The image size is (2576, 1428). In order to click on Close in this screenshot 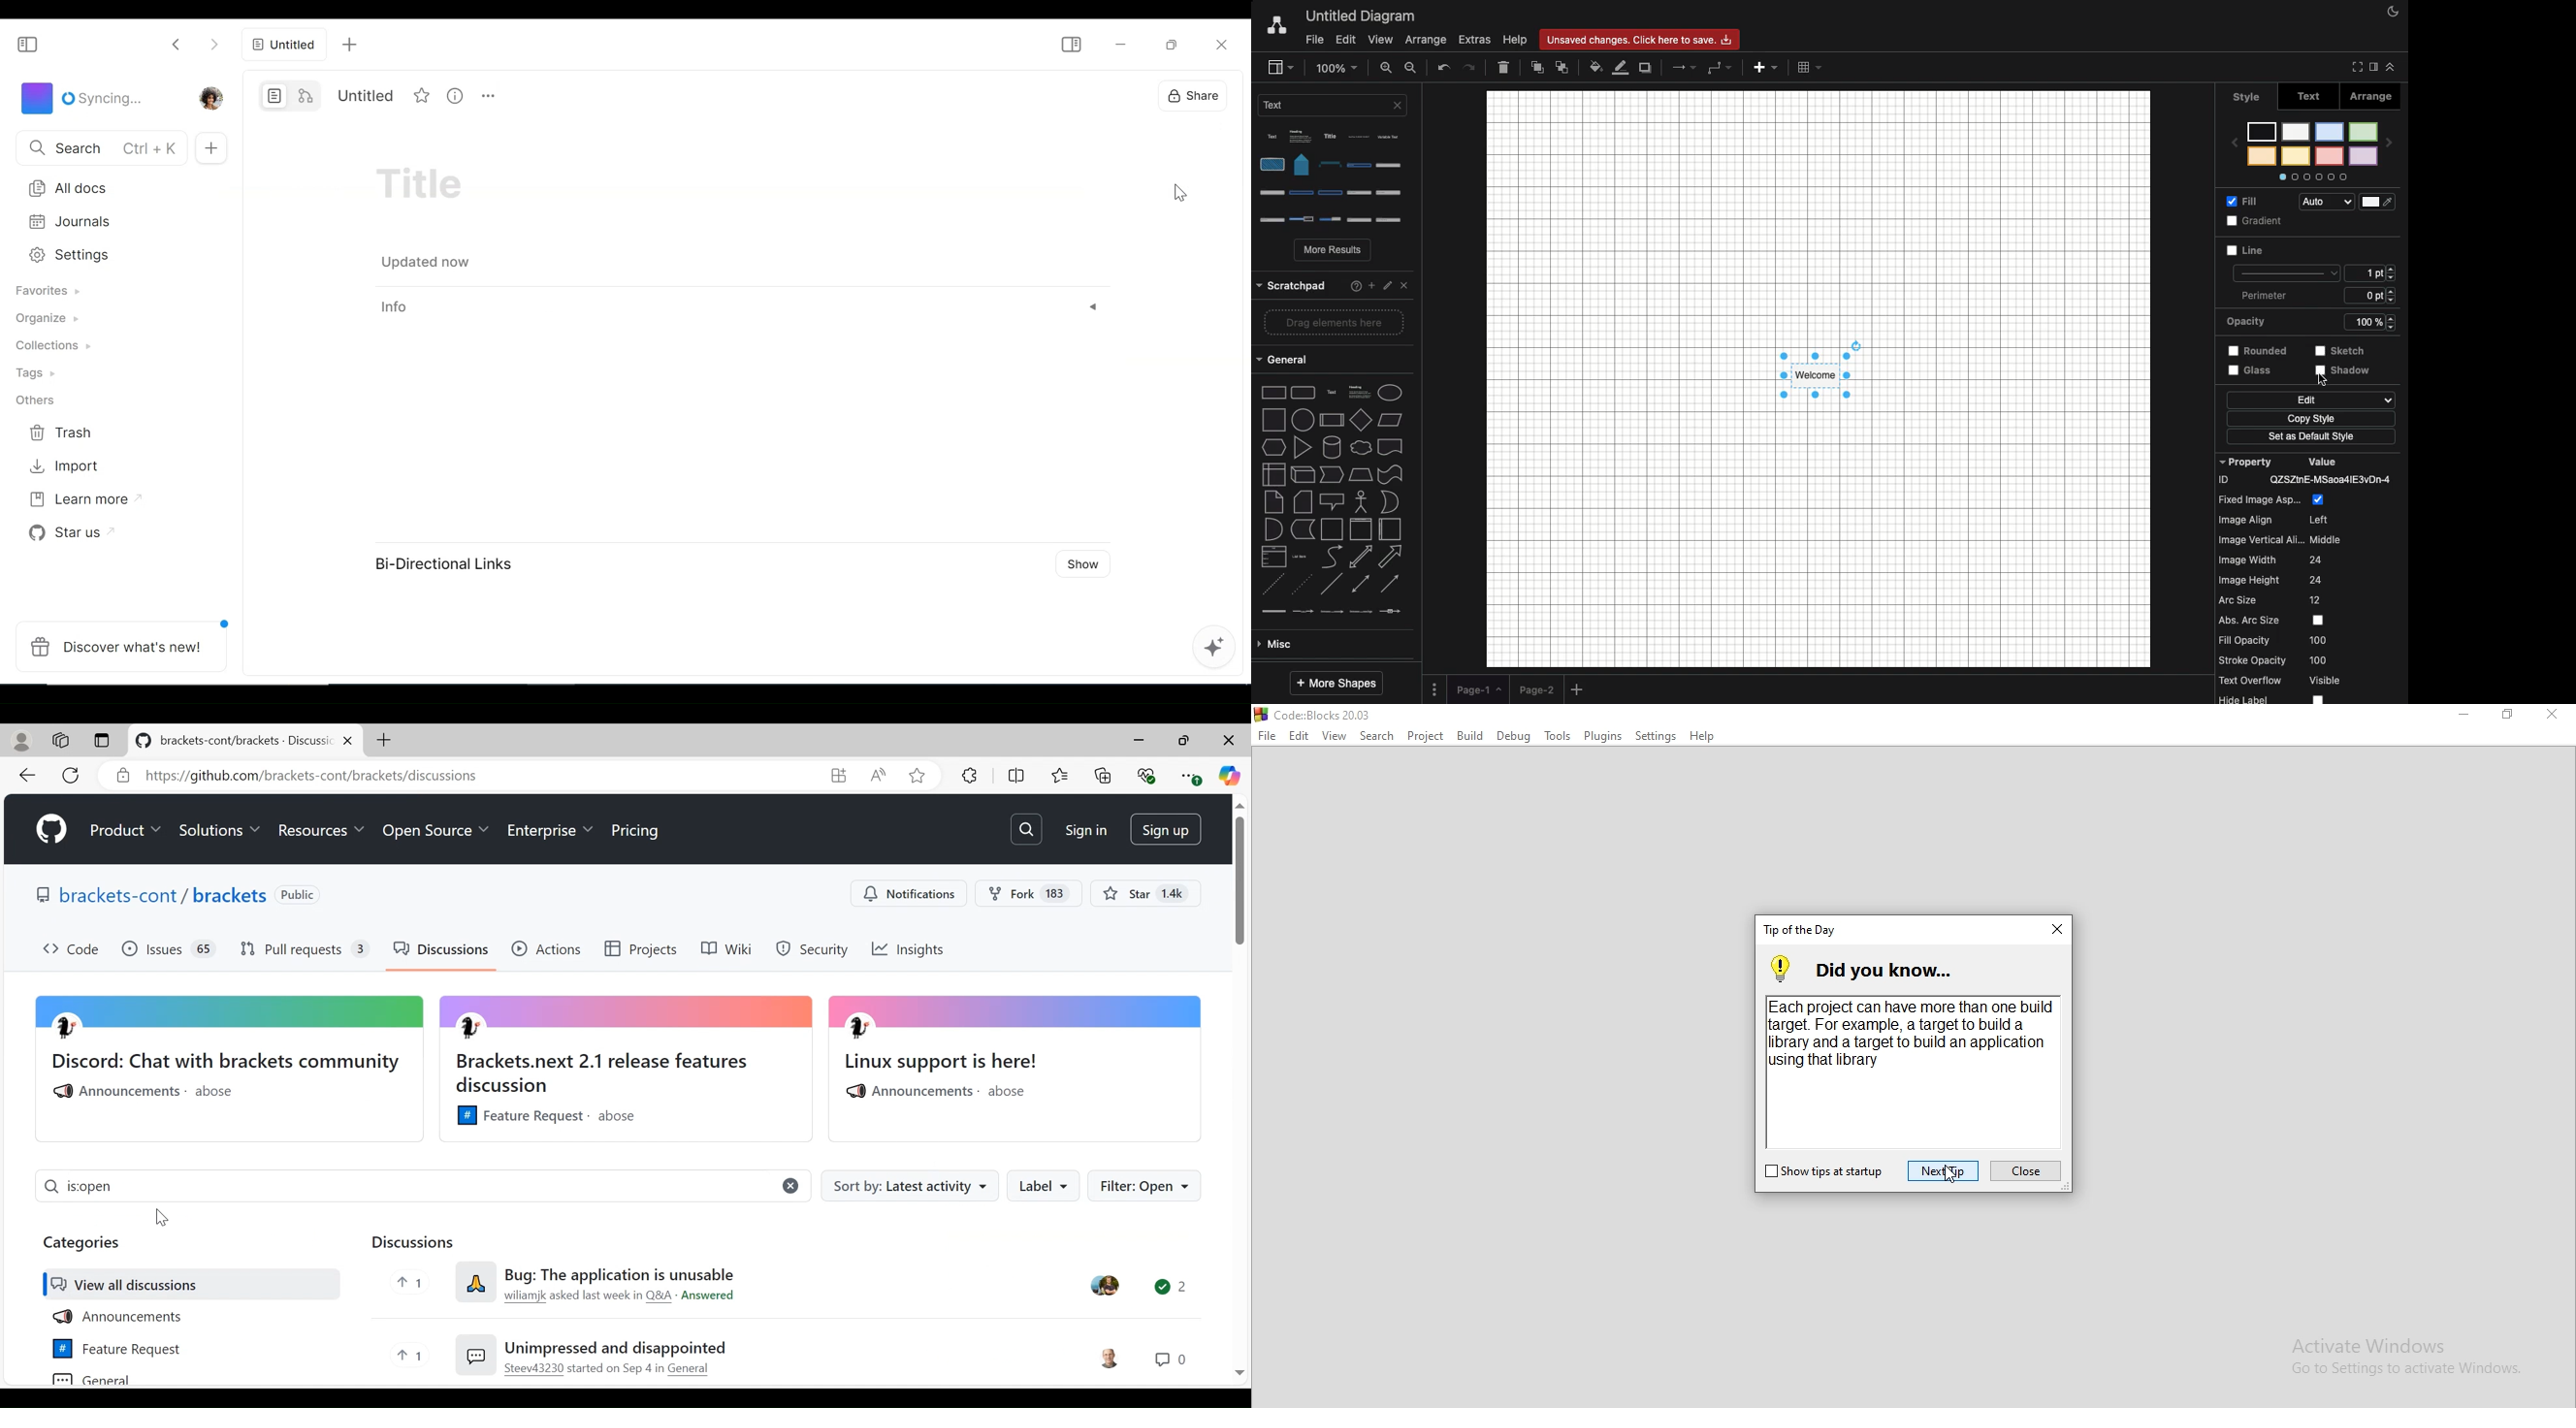, I will do `click(1222, 42)`.